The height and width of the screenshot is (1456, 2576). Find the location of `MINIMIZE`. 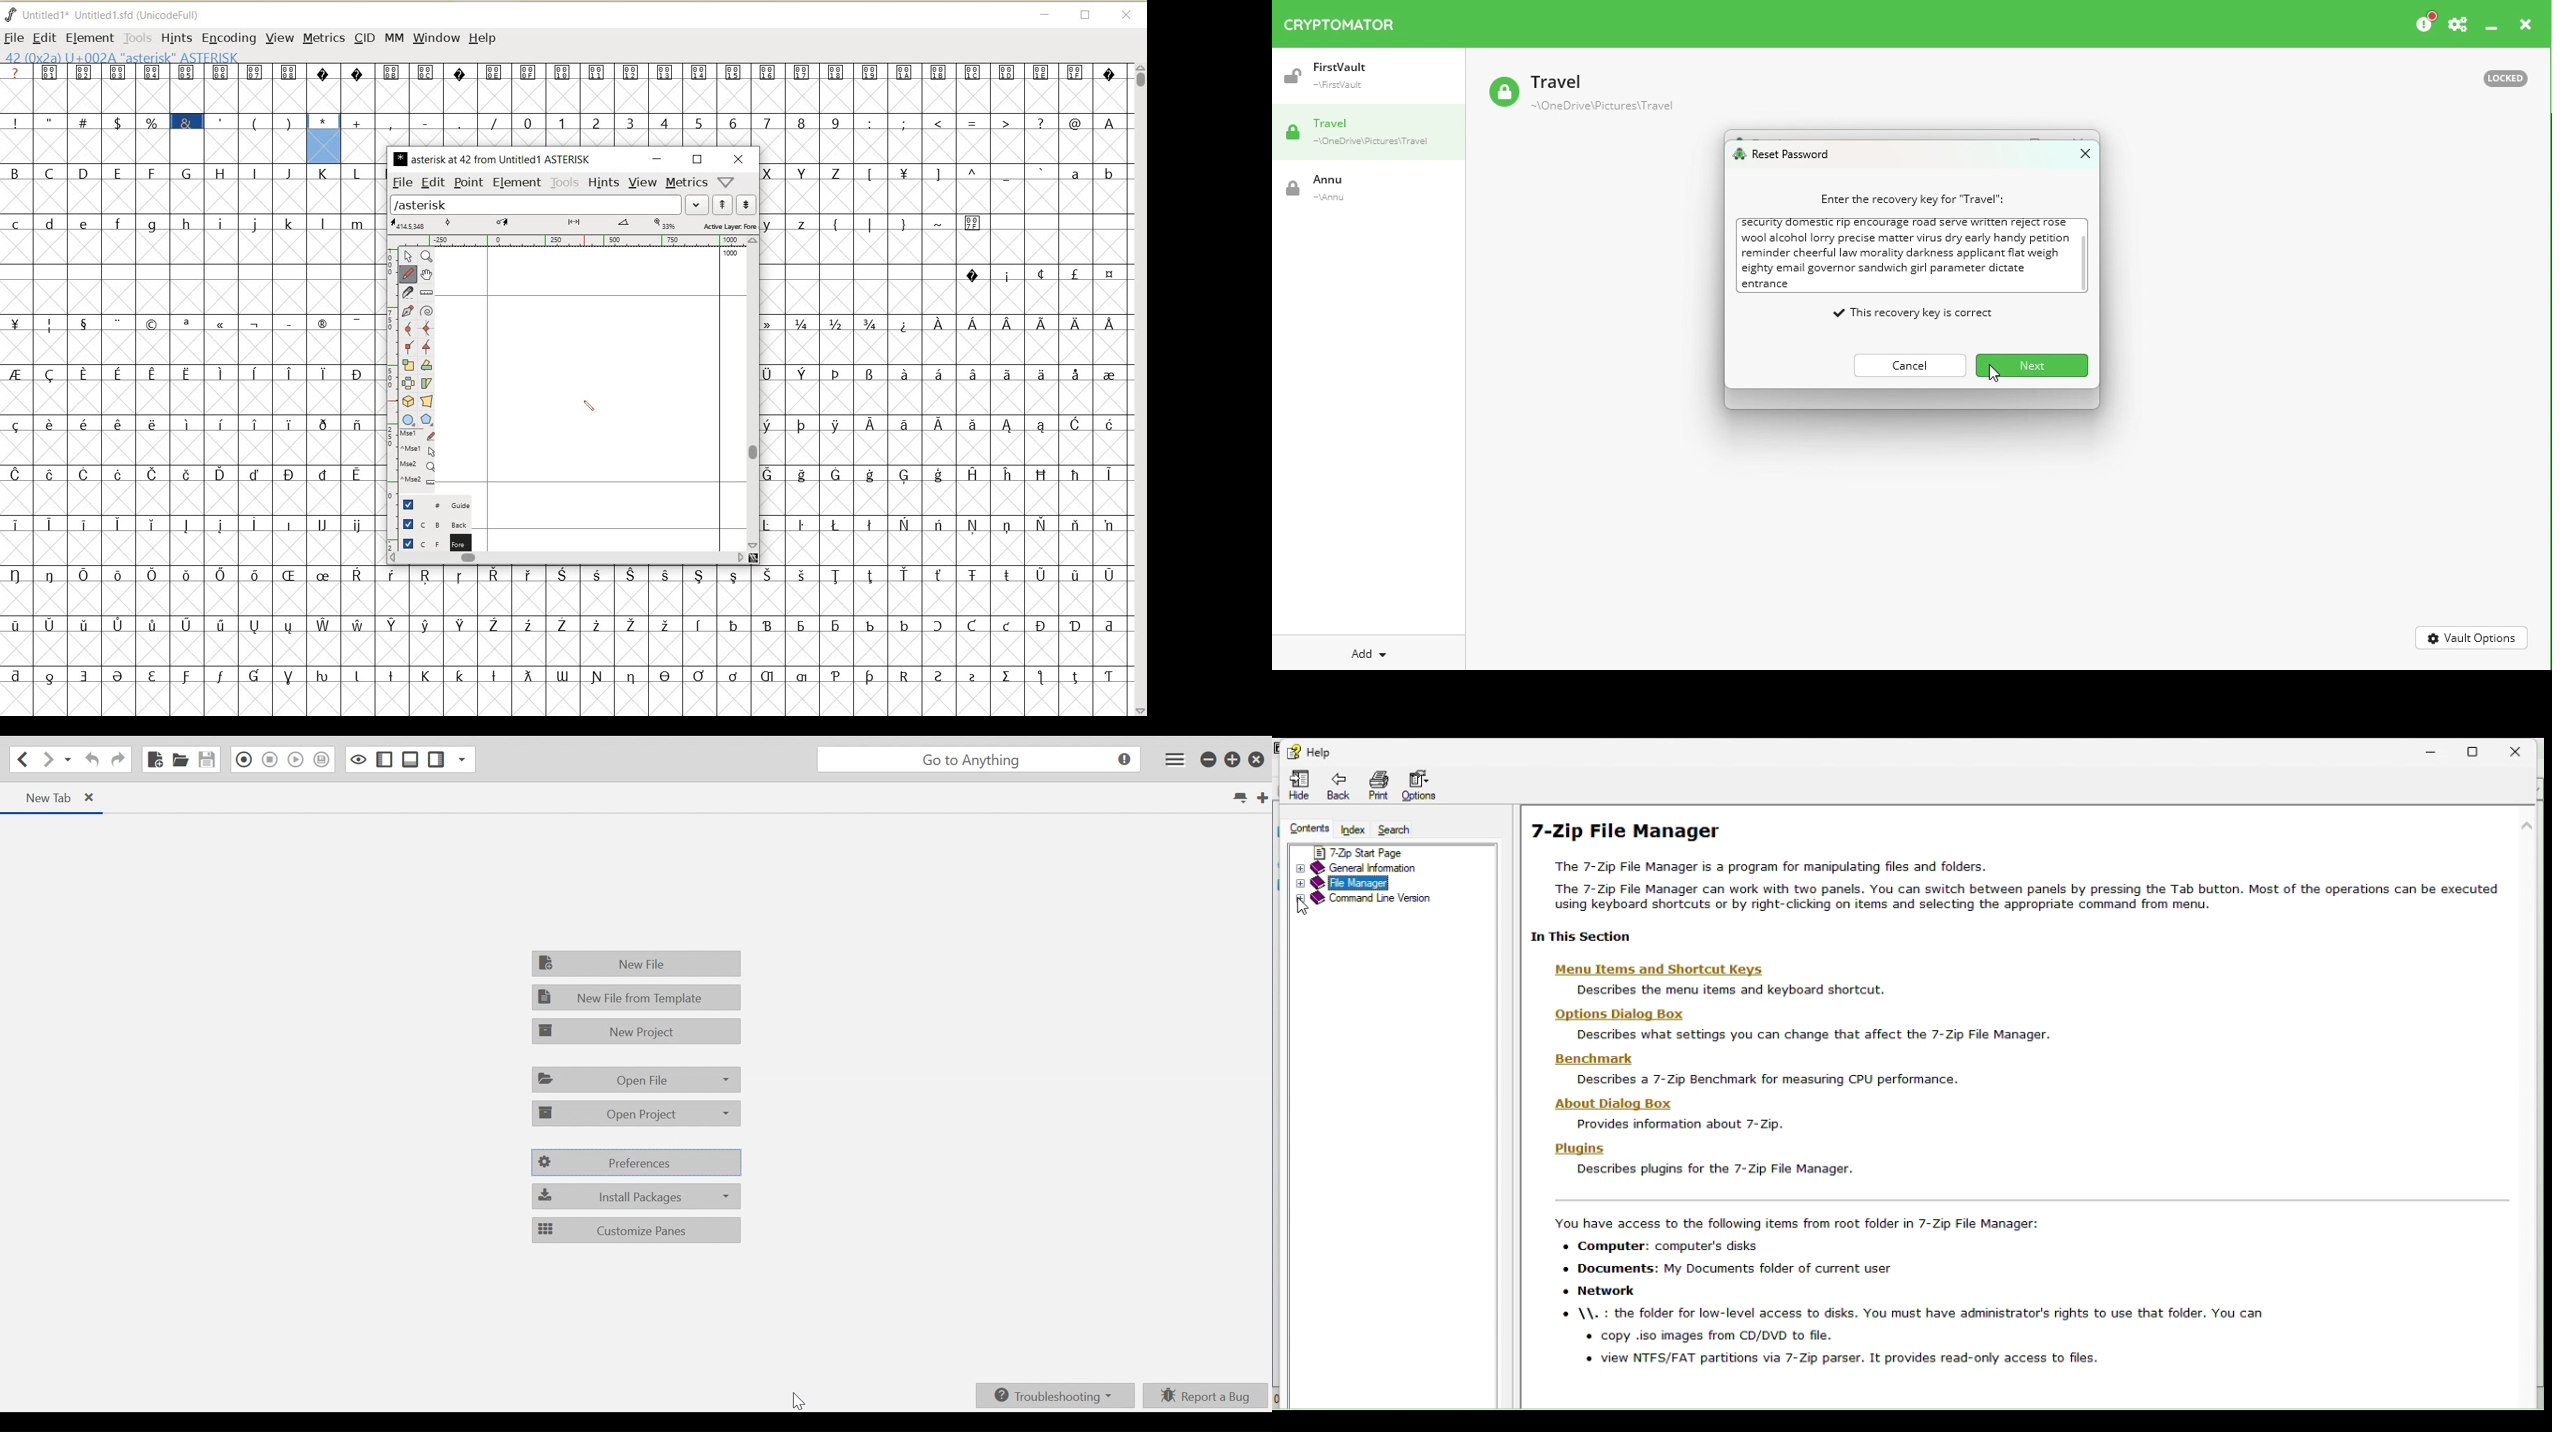

MINIMIZE is located at coordinates (658, 159).